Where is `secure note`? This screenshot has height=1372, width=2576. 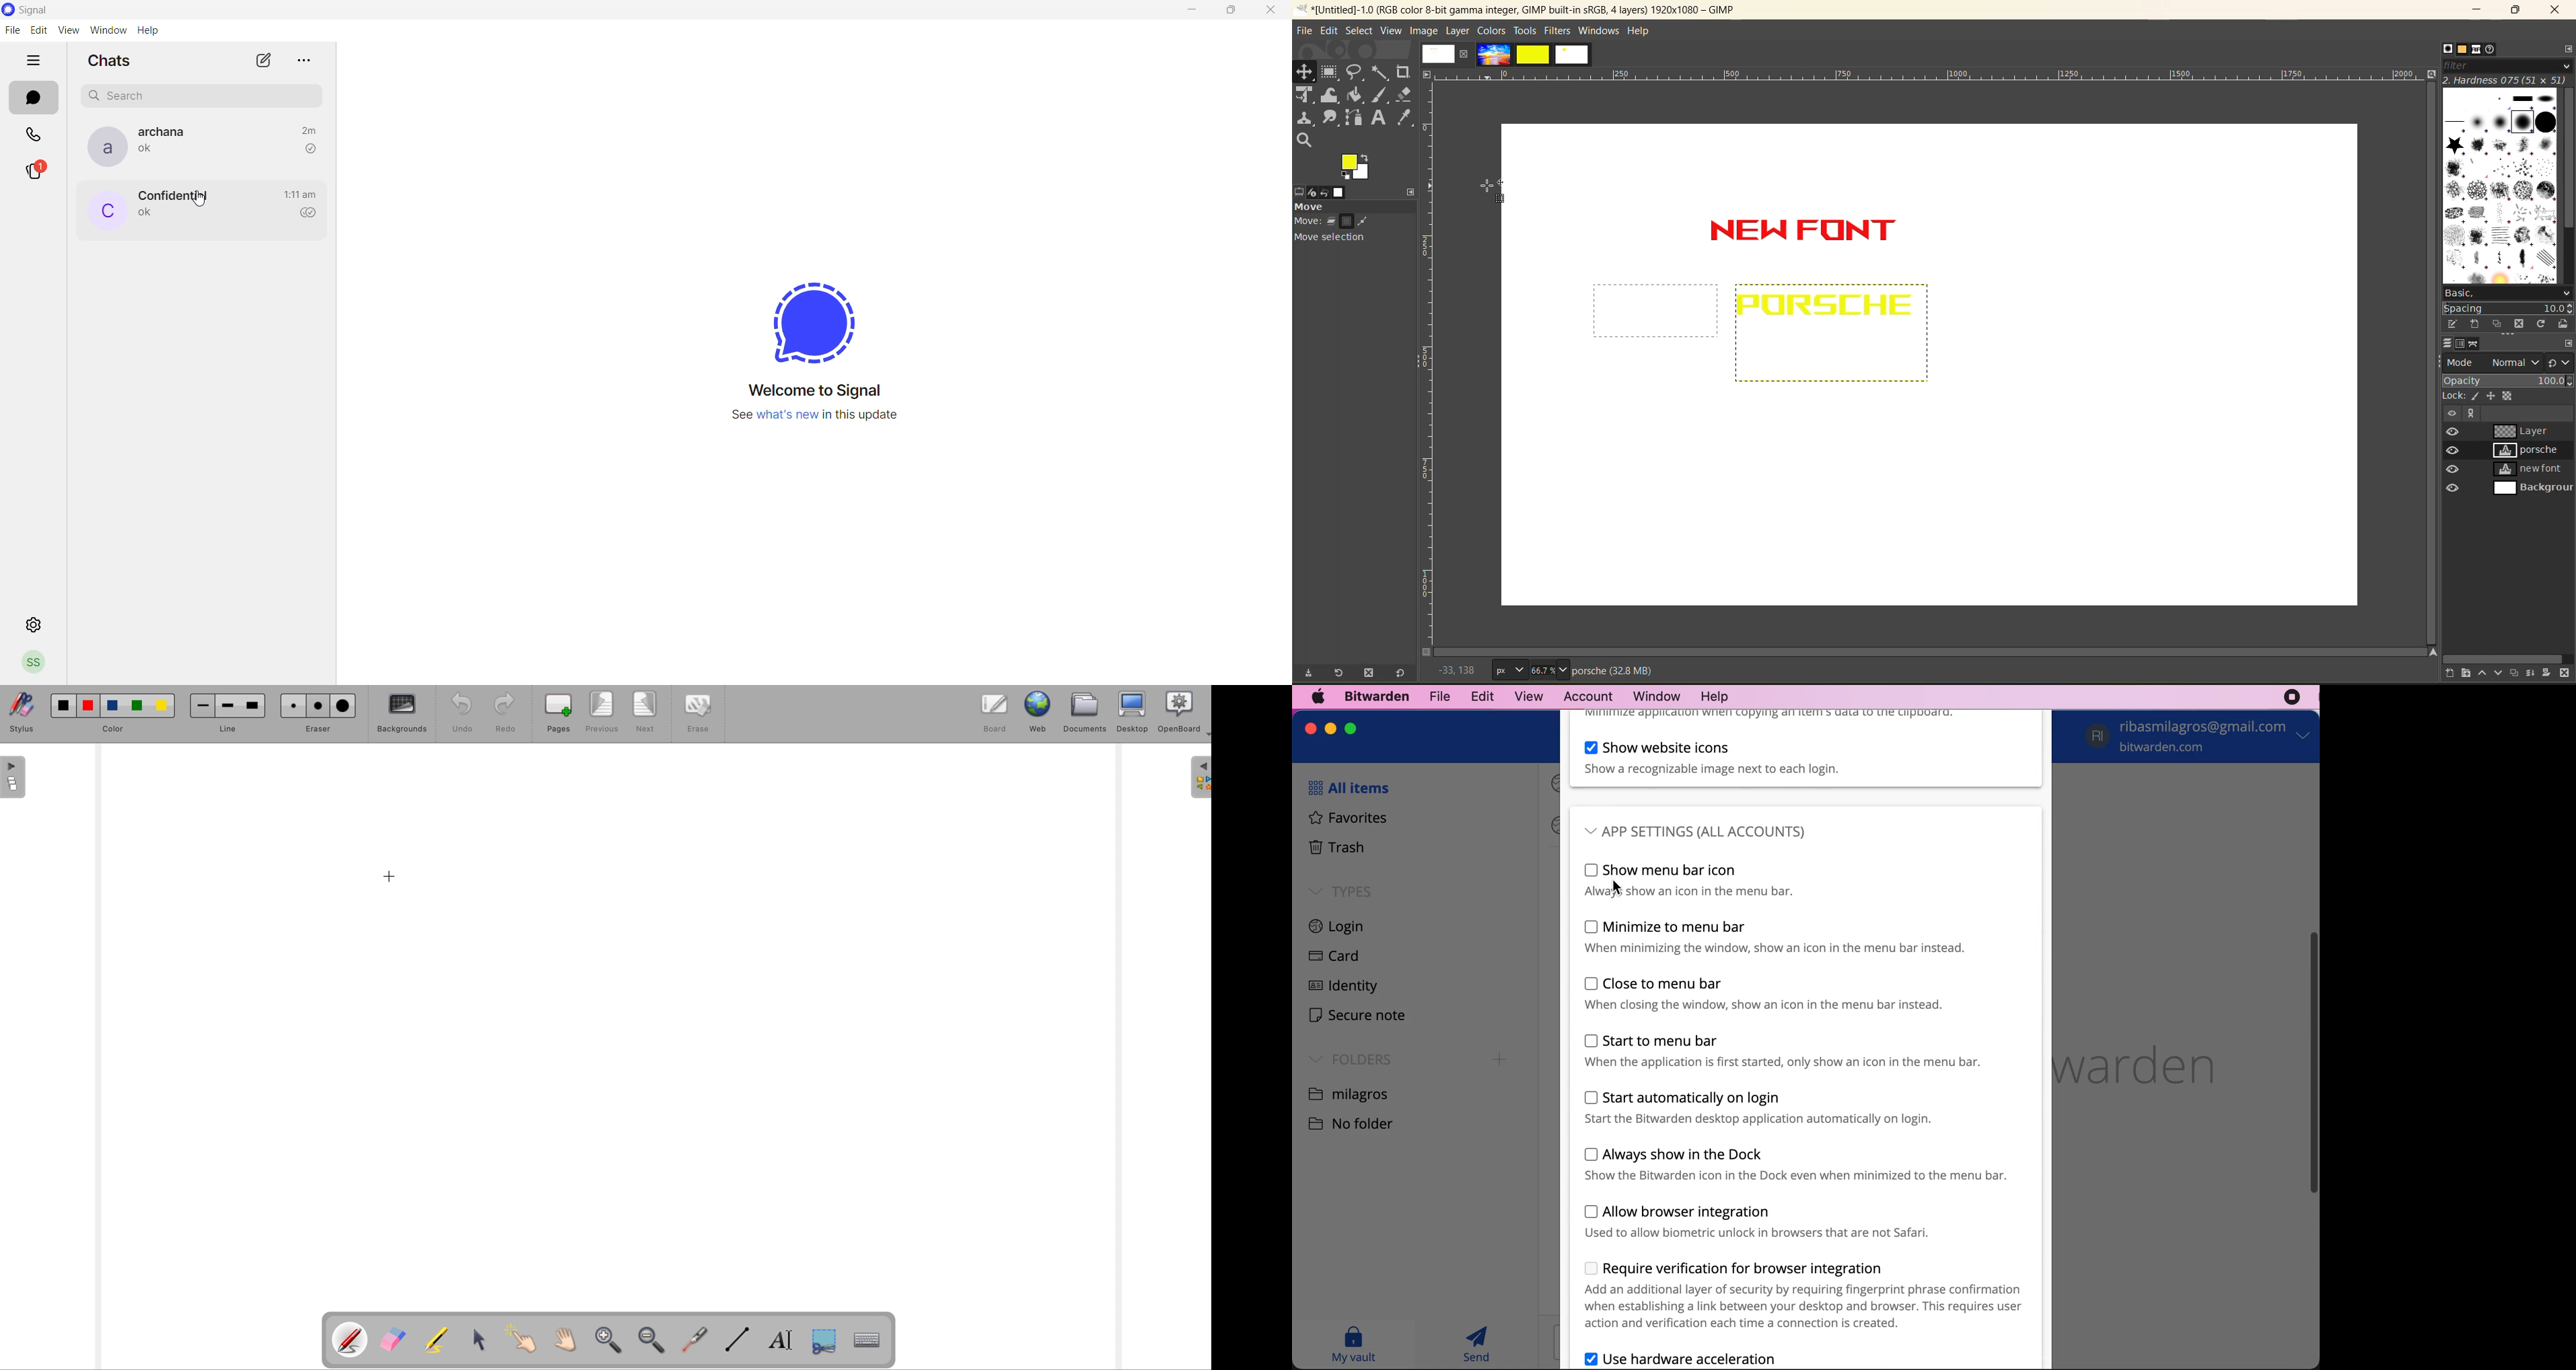 secure note is located at coordinates (1357, 1017).